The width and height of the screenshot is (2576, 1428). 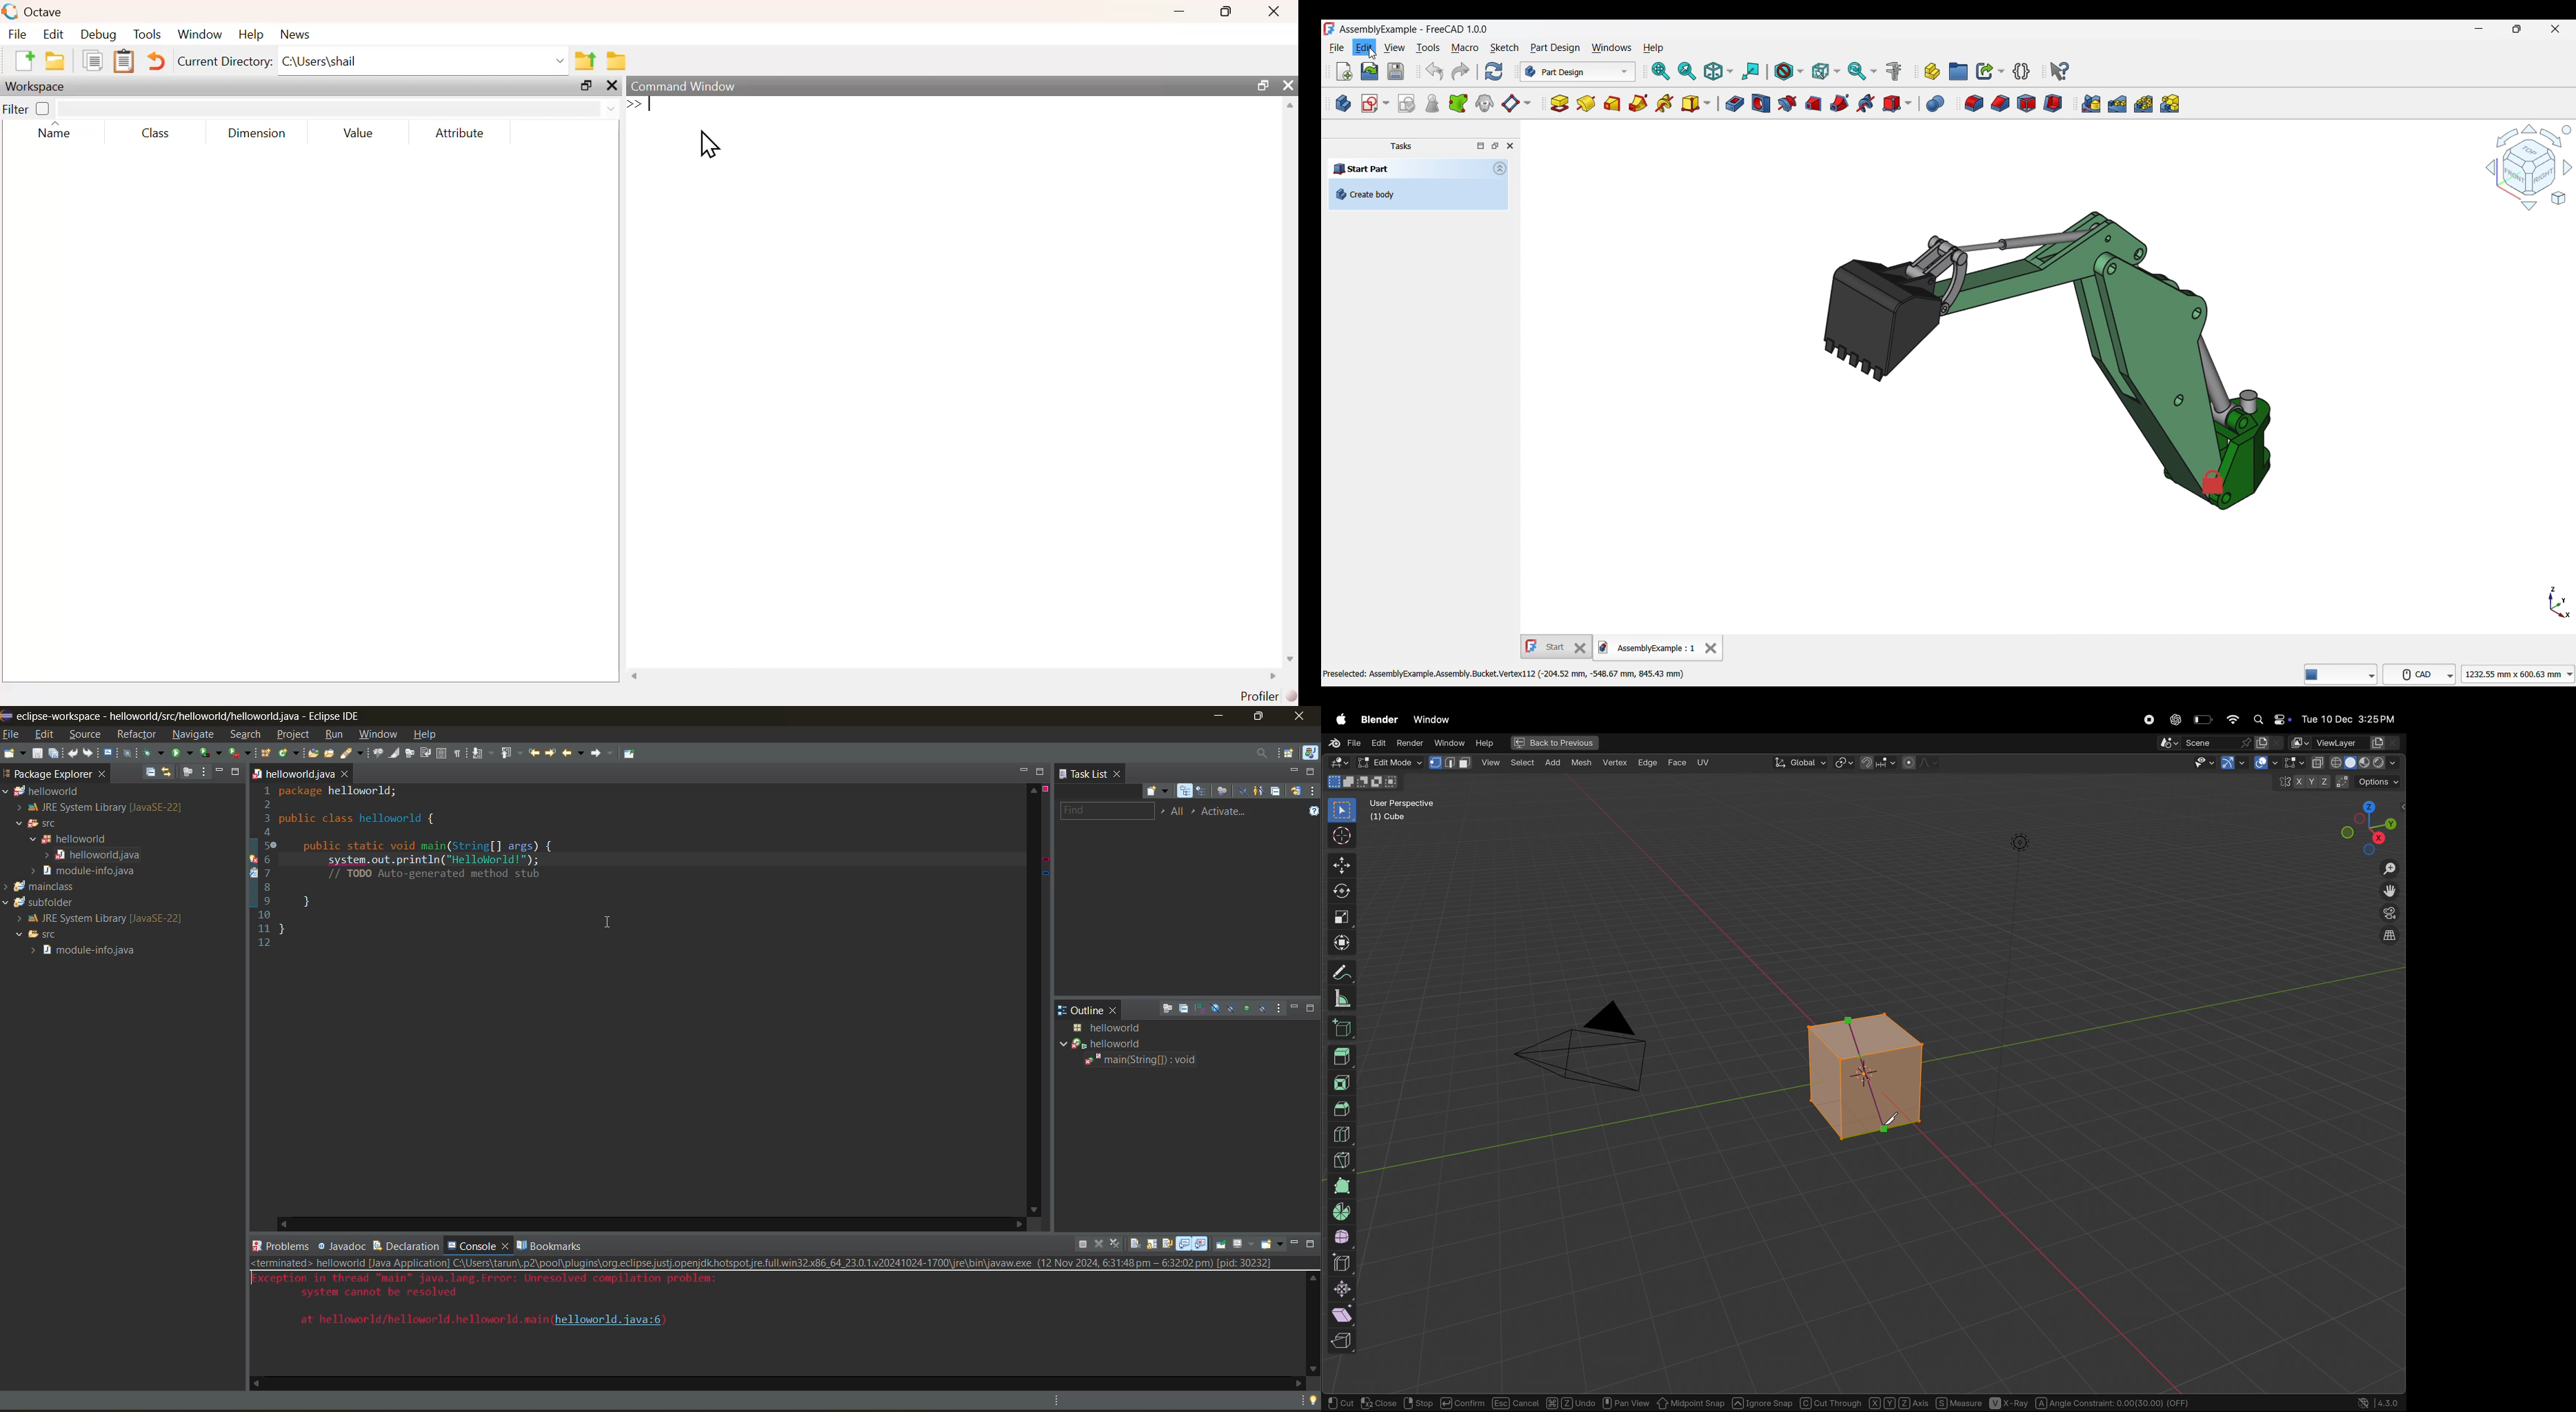 What do you see at coordinates (1711, 648) in the screenshot?
I see `Close tab` at bounding box center [1711, 648].